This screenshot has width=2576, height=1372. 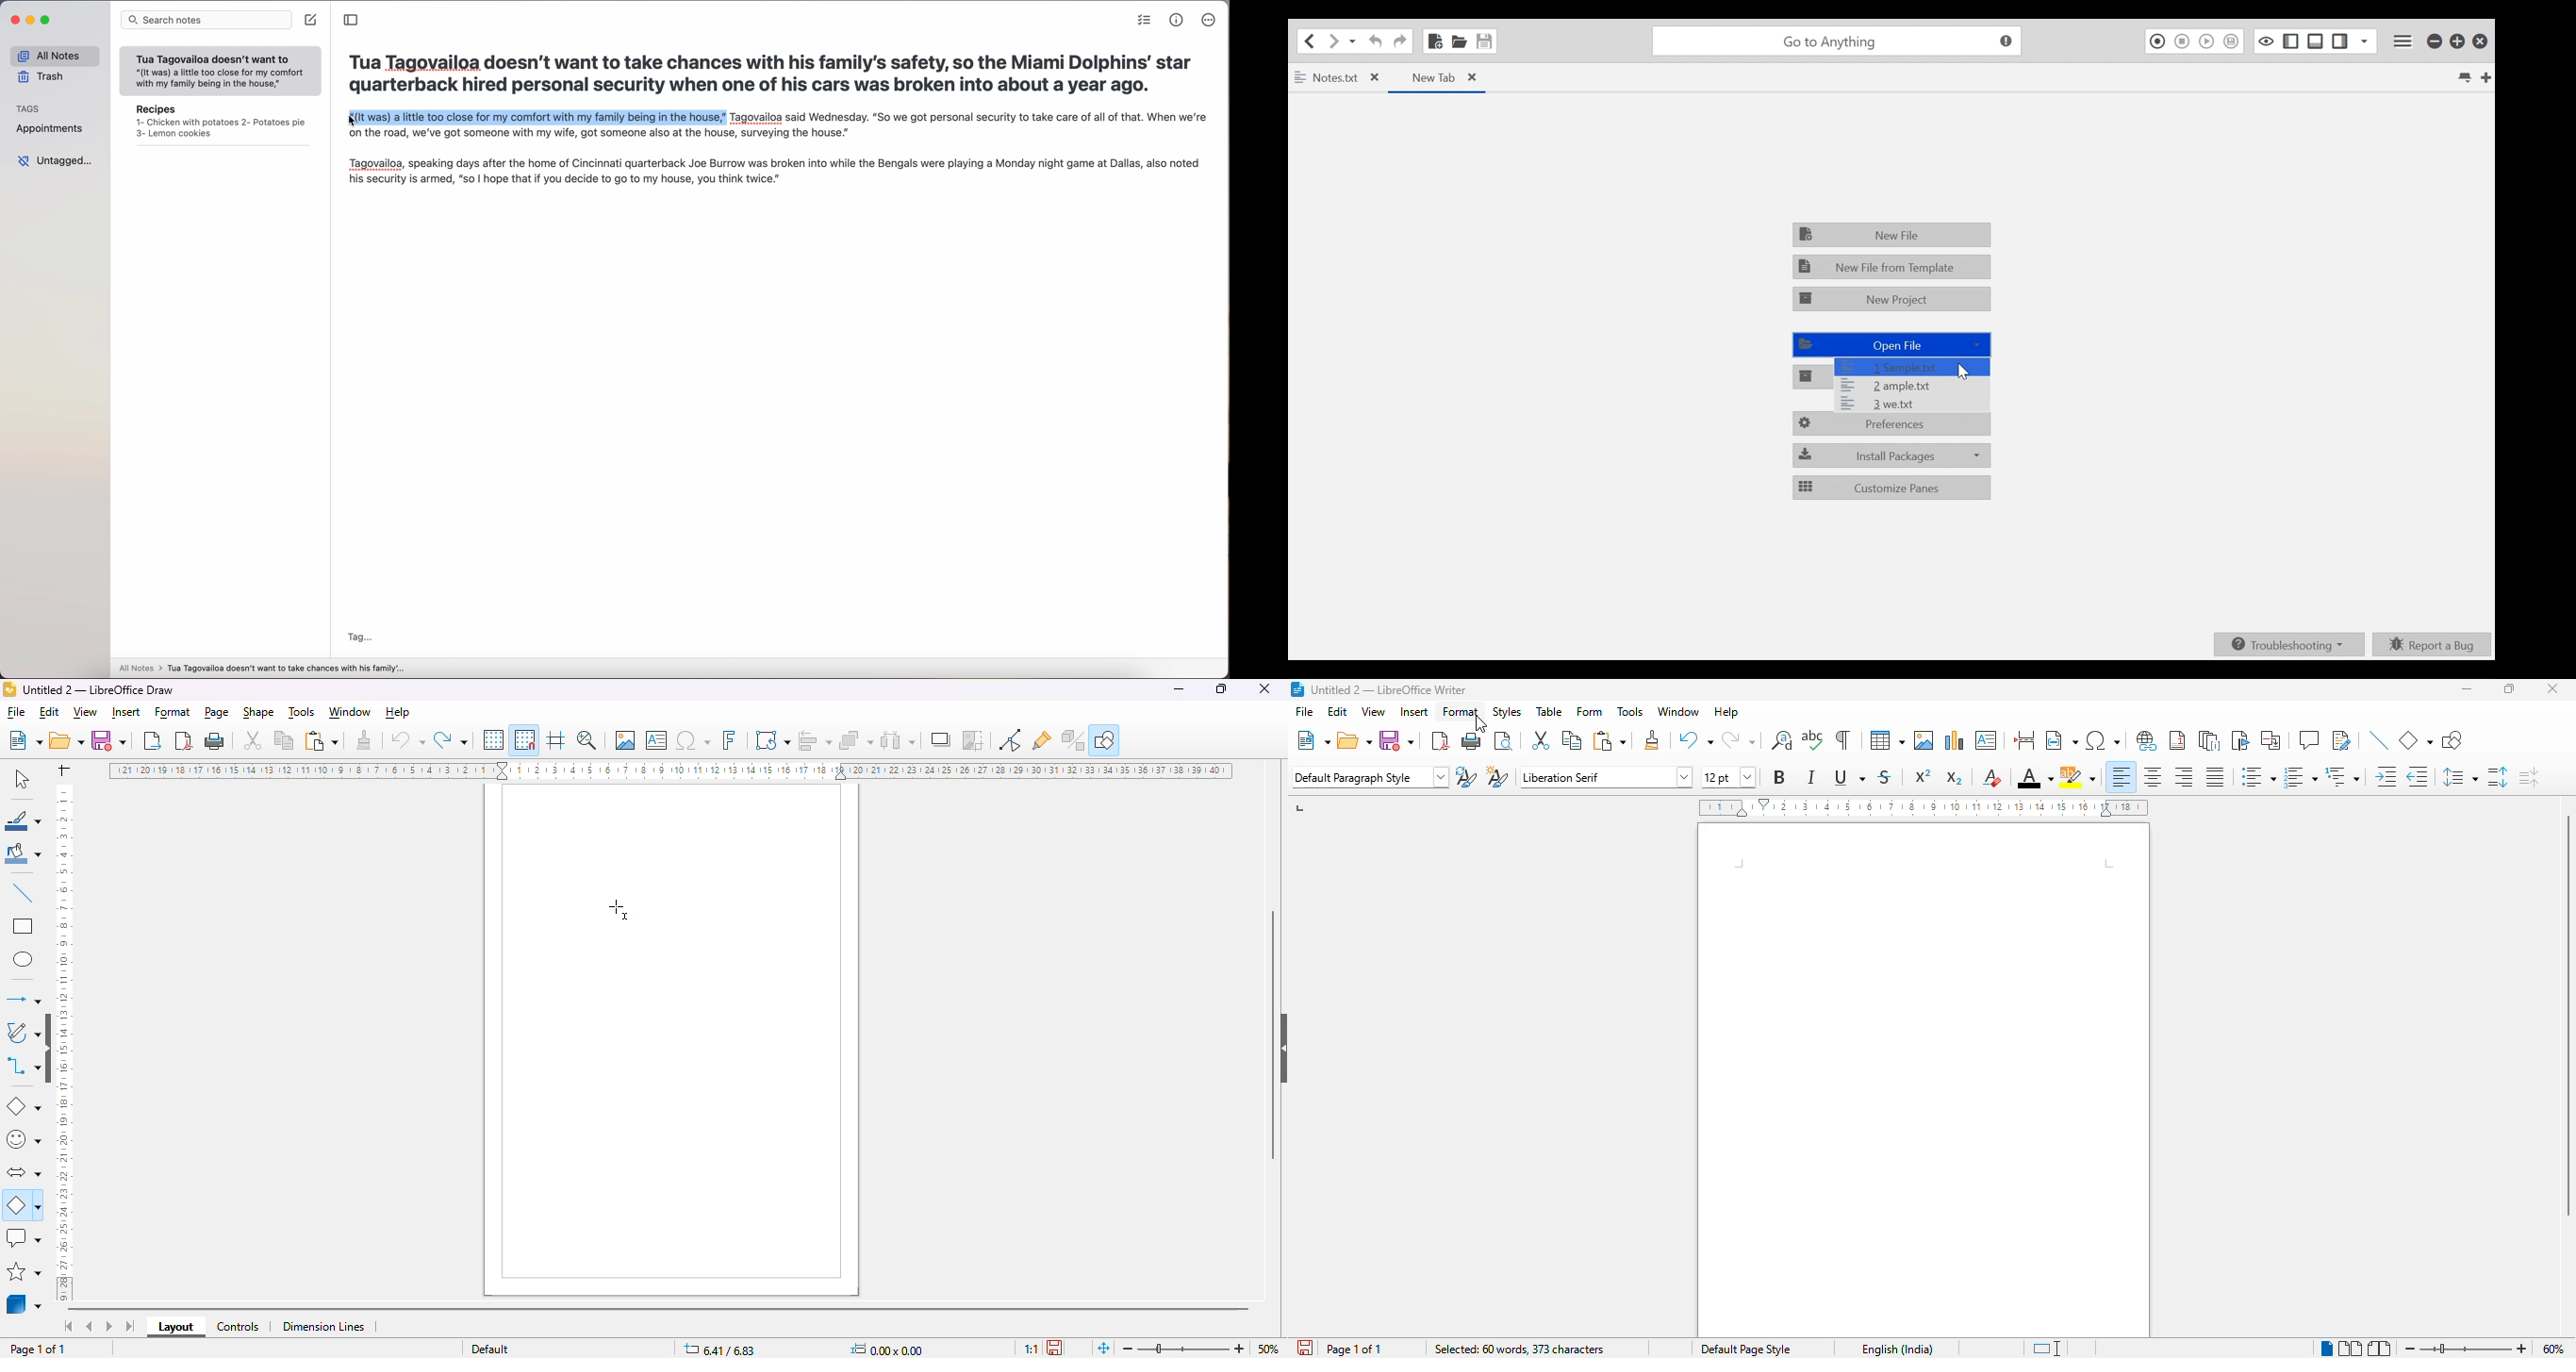 What do you see at coordinates (1129, 1349) in the screenshot?
I see `zoom out` at bounding box center [1129, 1349].